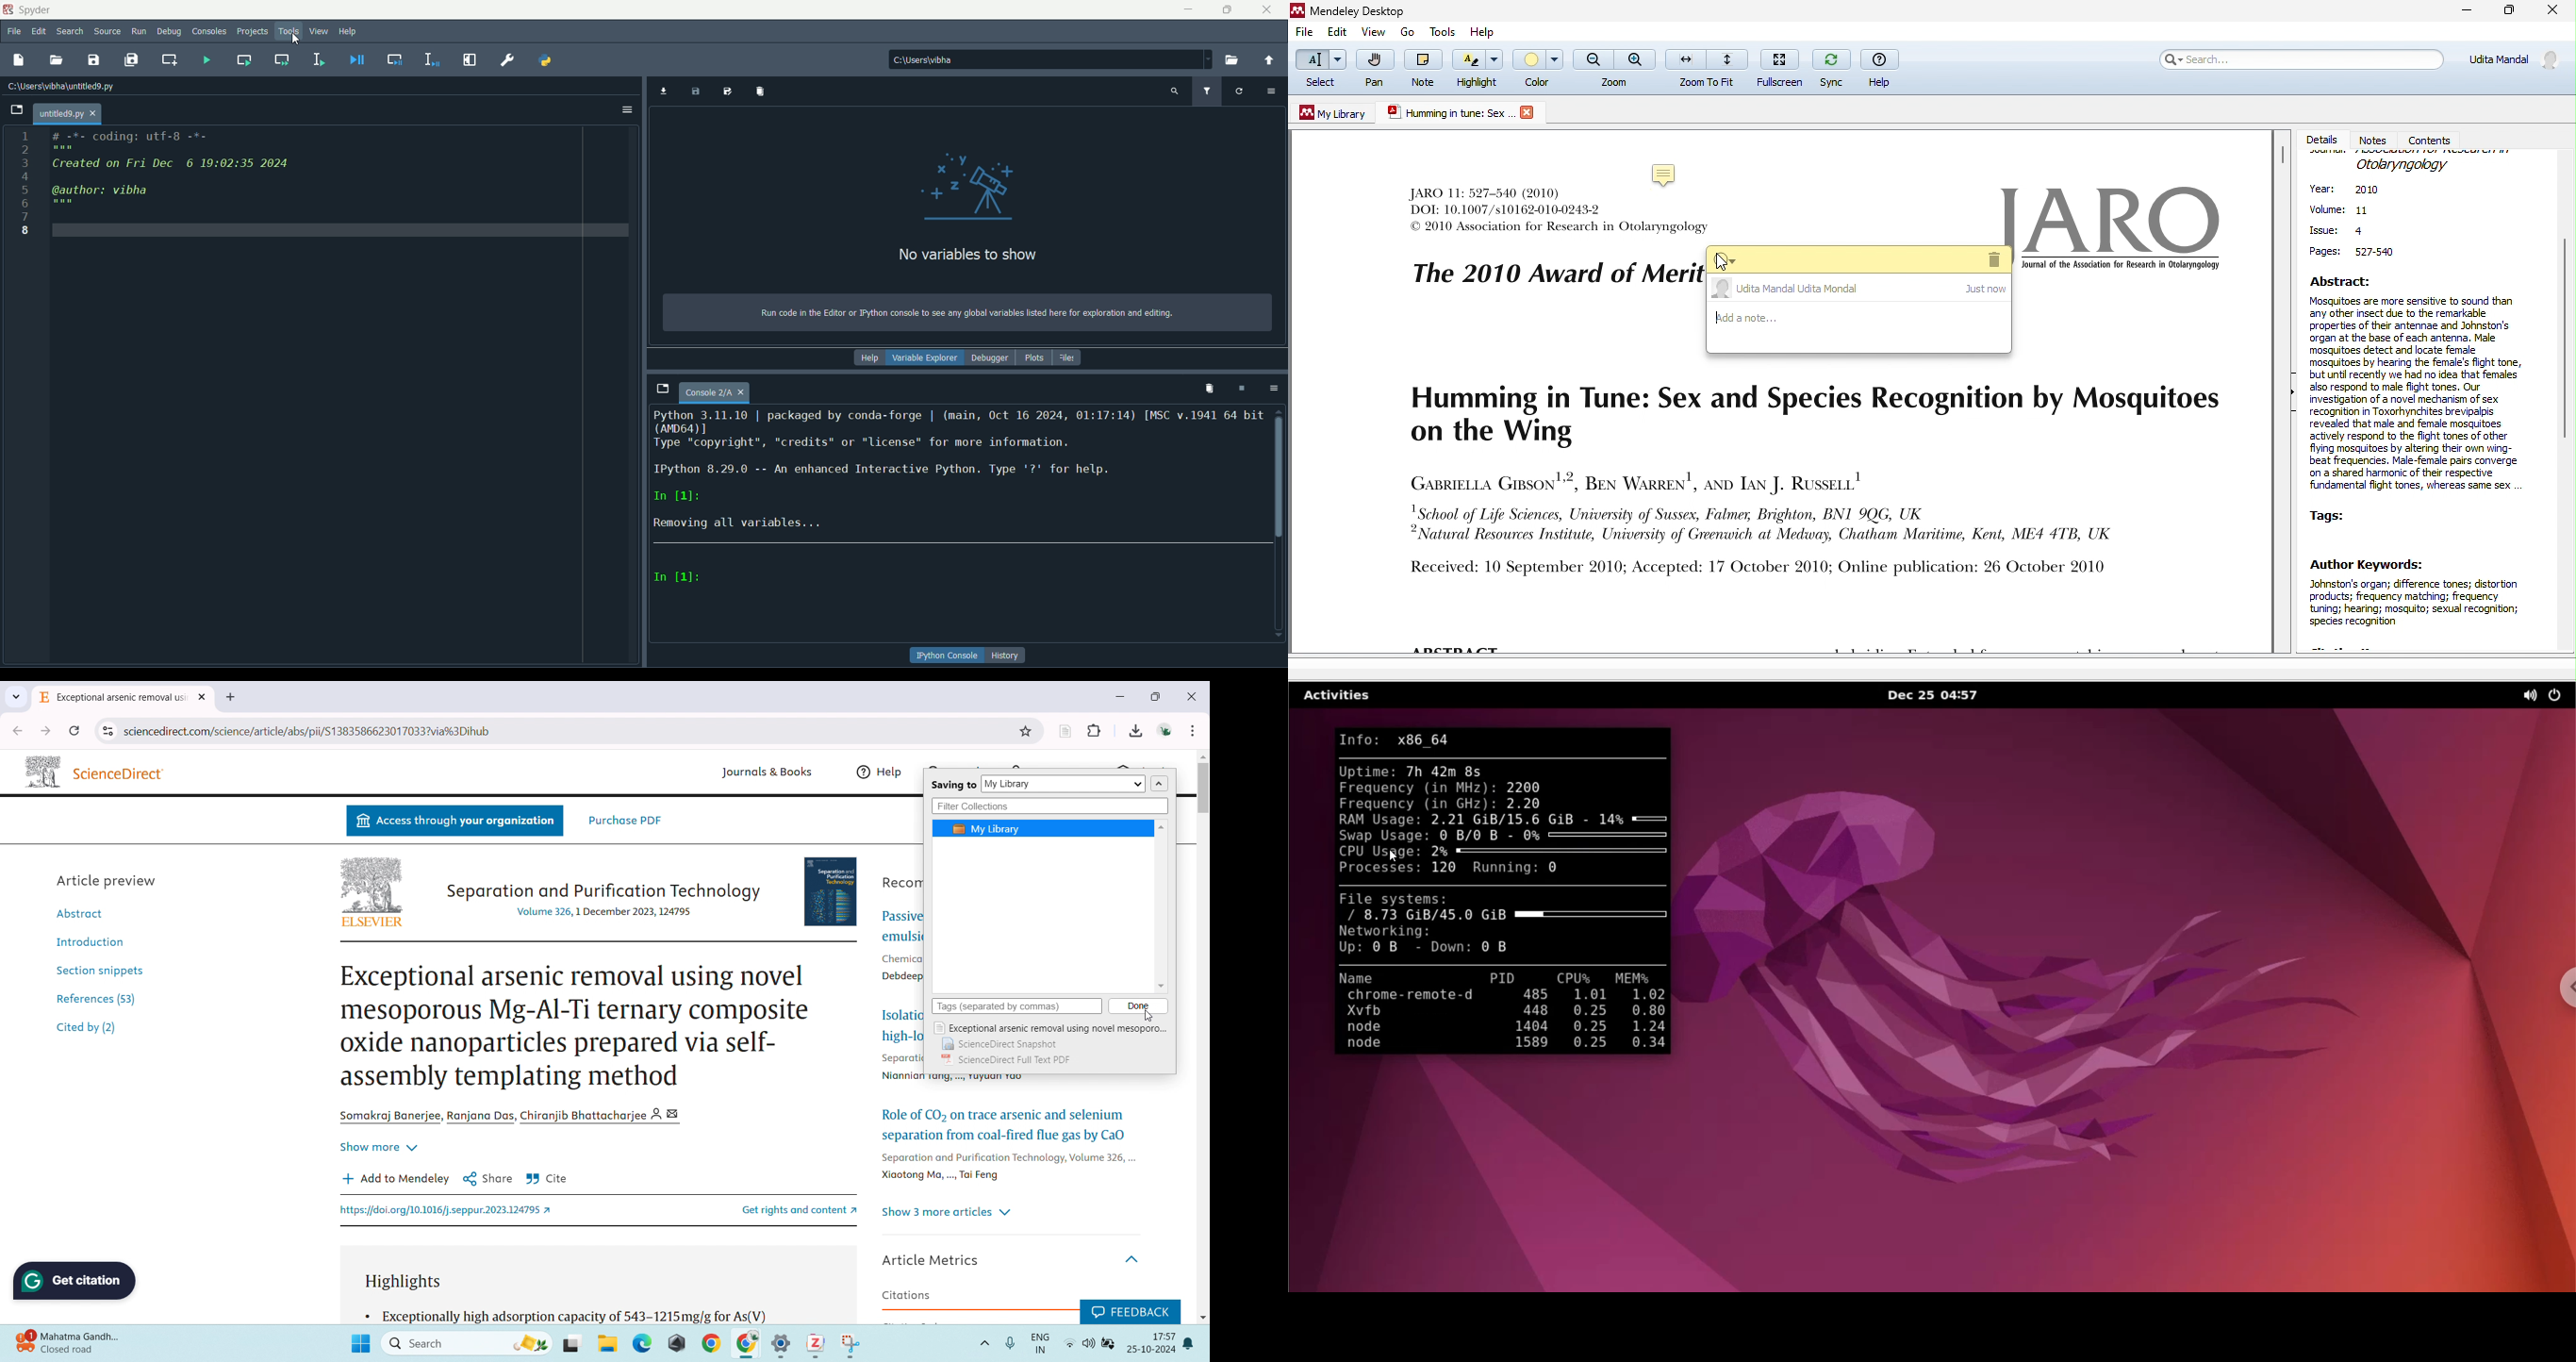  What do you see at coordinates (1005, 1122) in the screenshot?
I see `Role of CO2 on trace arsenic and selenium separation from coal-fired flue gas by CaO` at bounding box center [1005, 1122].